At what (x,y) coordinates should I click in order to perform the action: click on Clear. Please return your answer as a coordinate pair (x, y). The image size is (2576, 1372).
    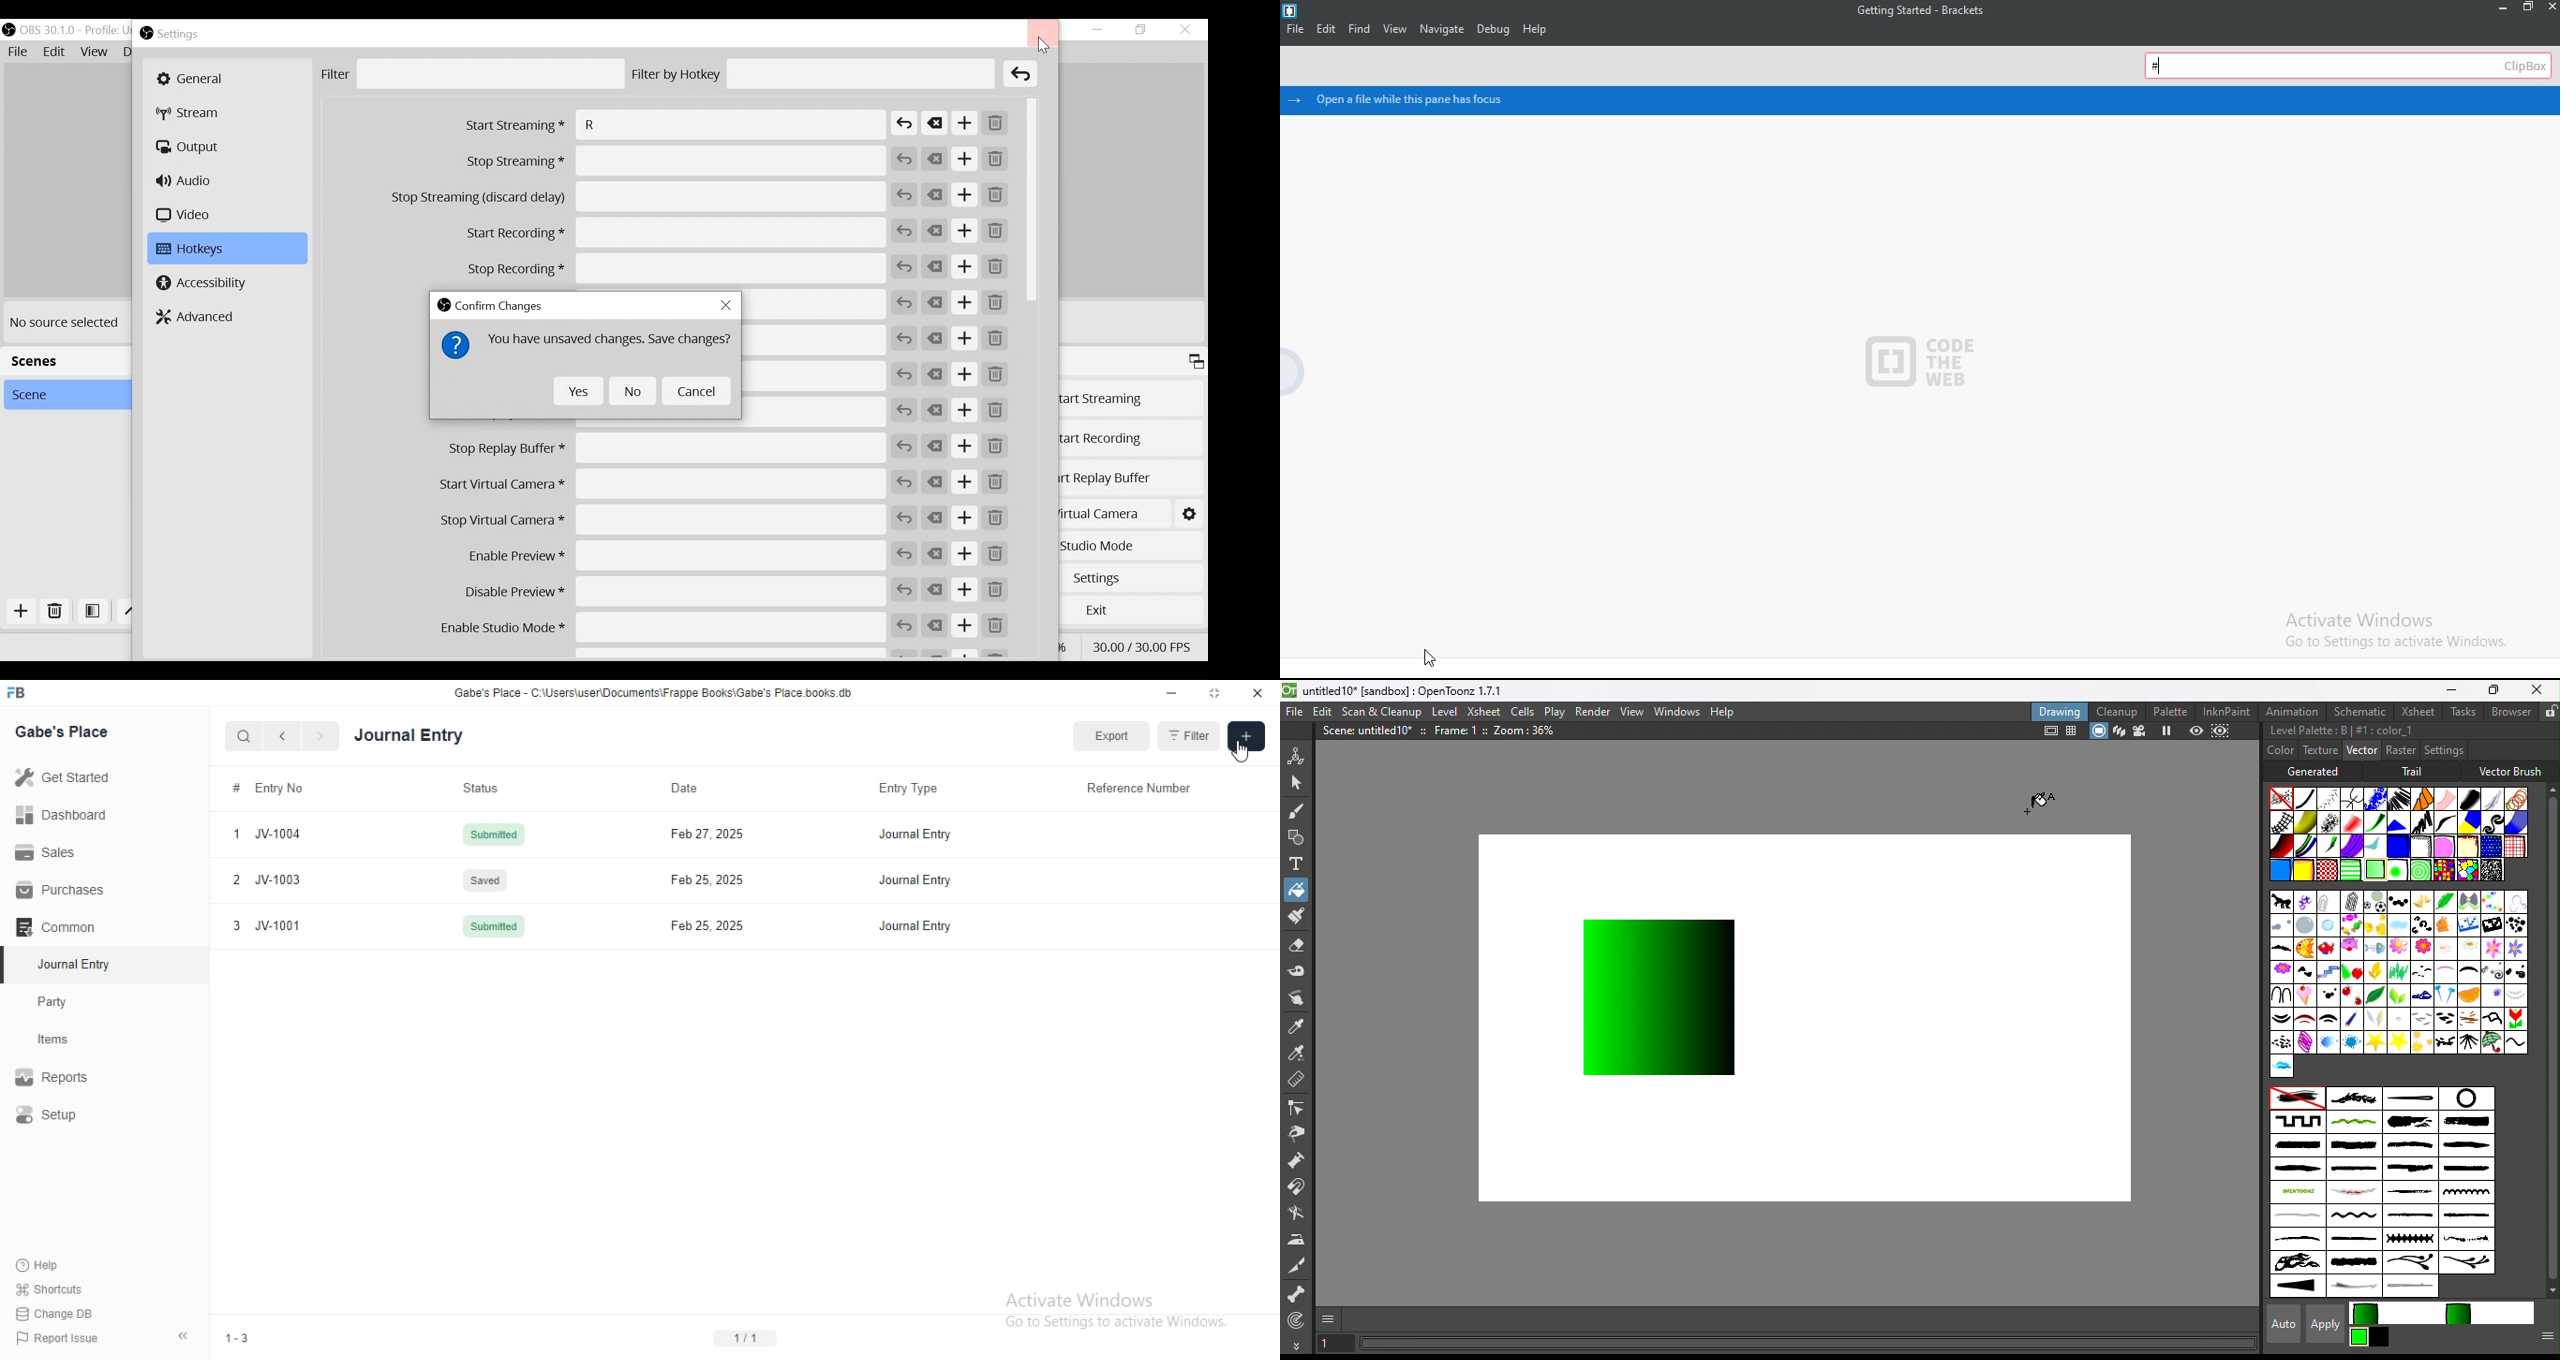
    Looking at the image, I should click on (936, 159).